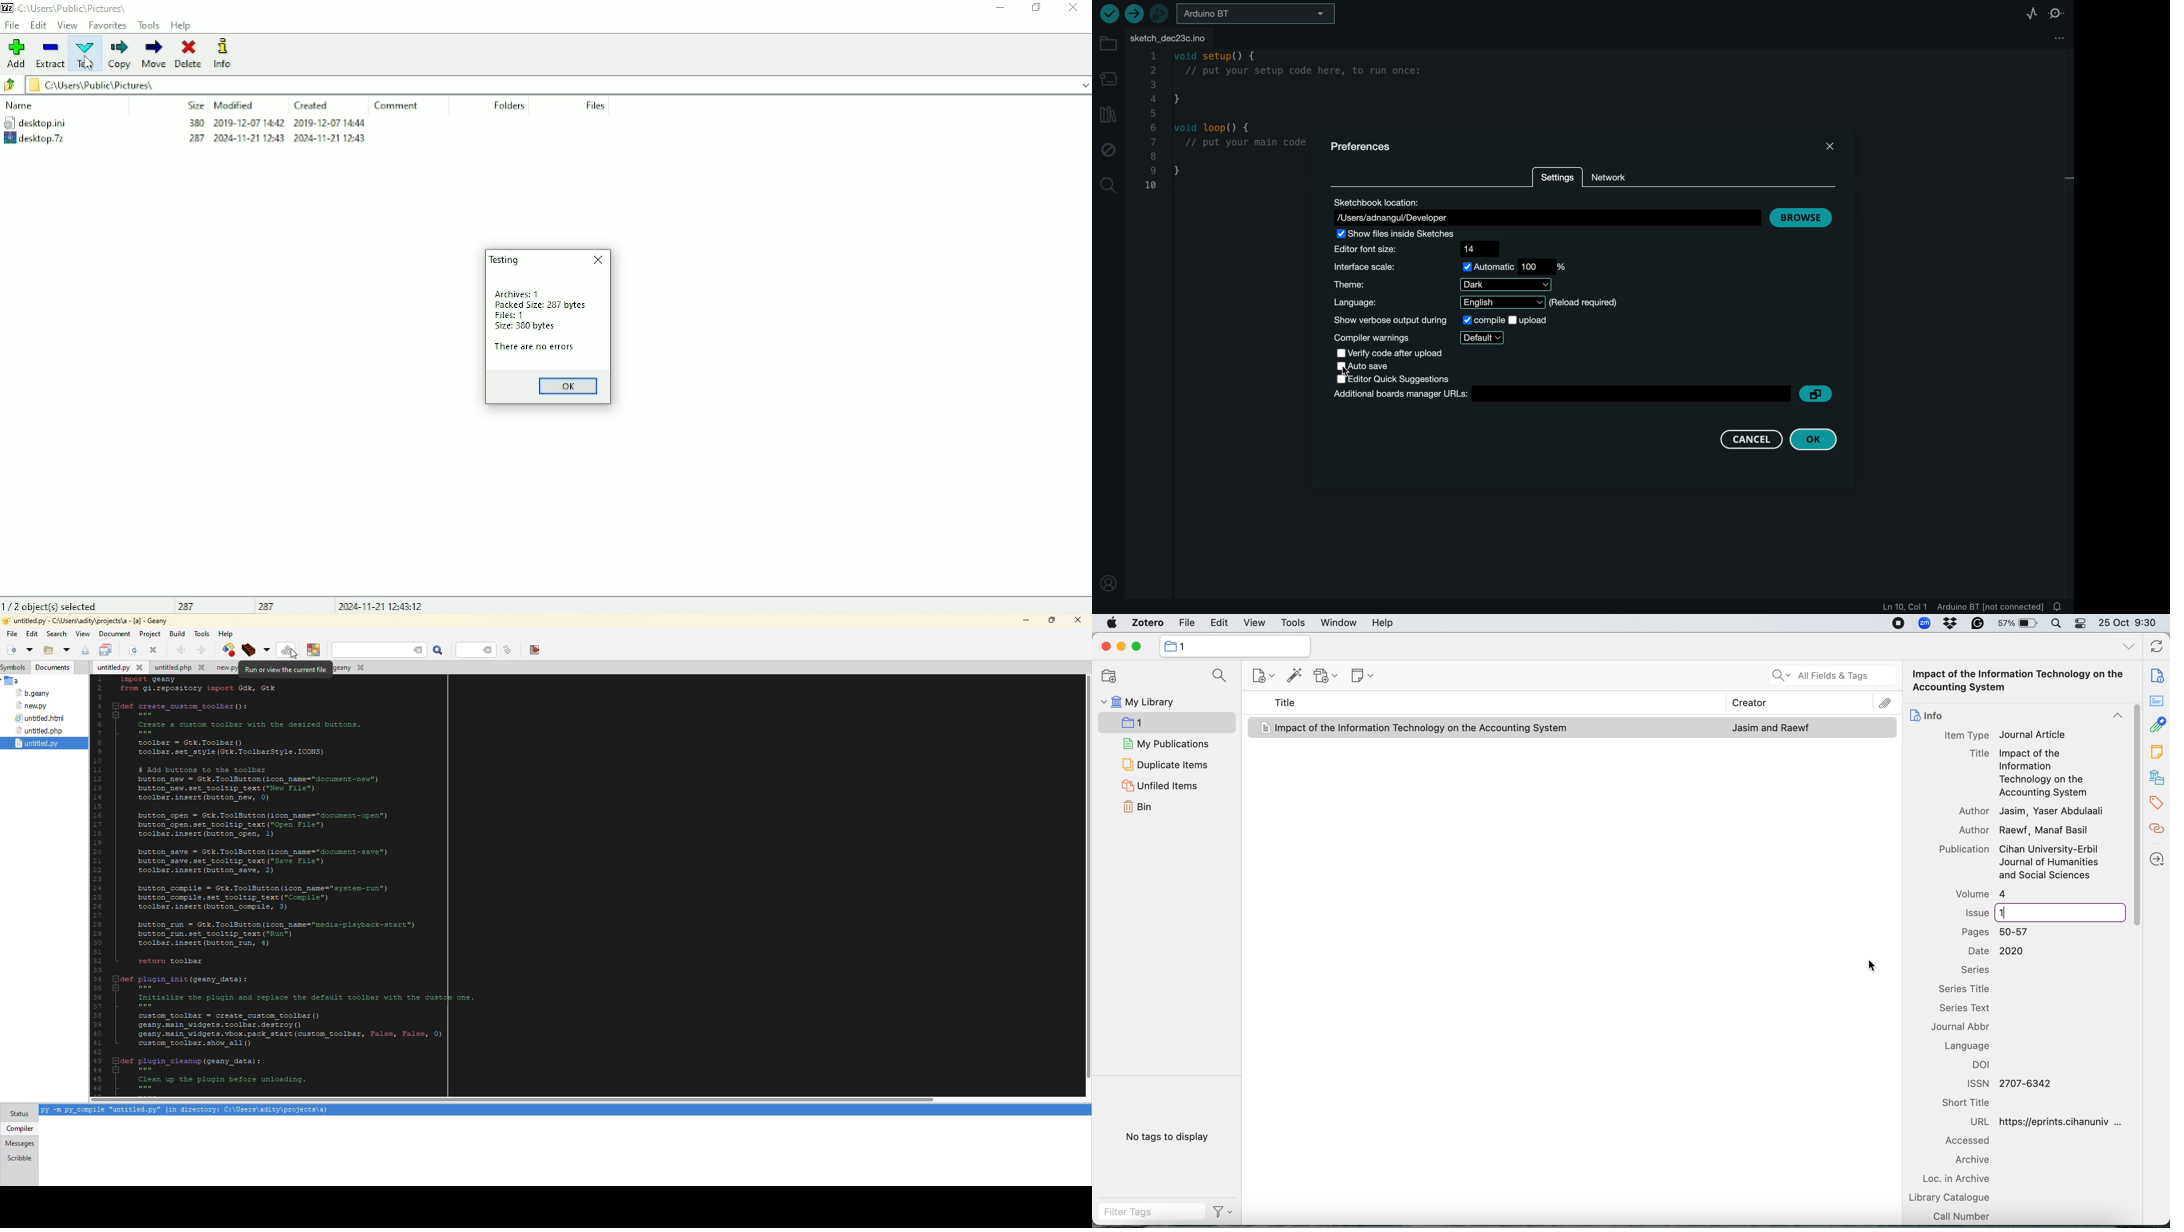 The height and width of the screenshot is (1232, 2184). Describe the element at coordinates (1979, 753) in the screenshot. I see `article title` at that location.